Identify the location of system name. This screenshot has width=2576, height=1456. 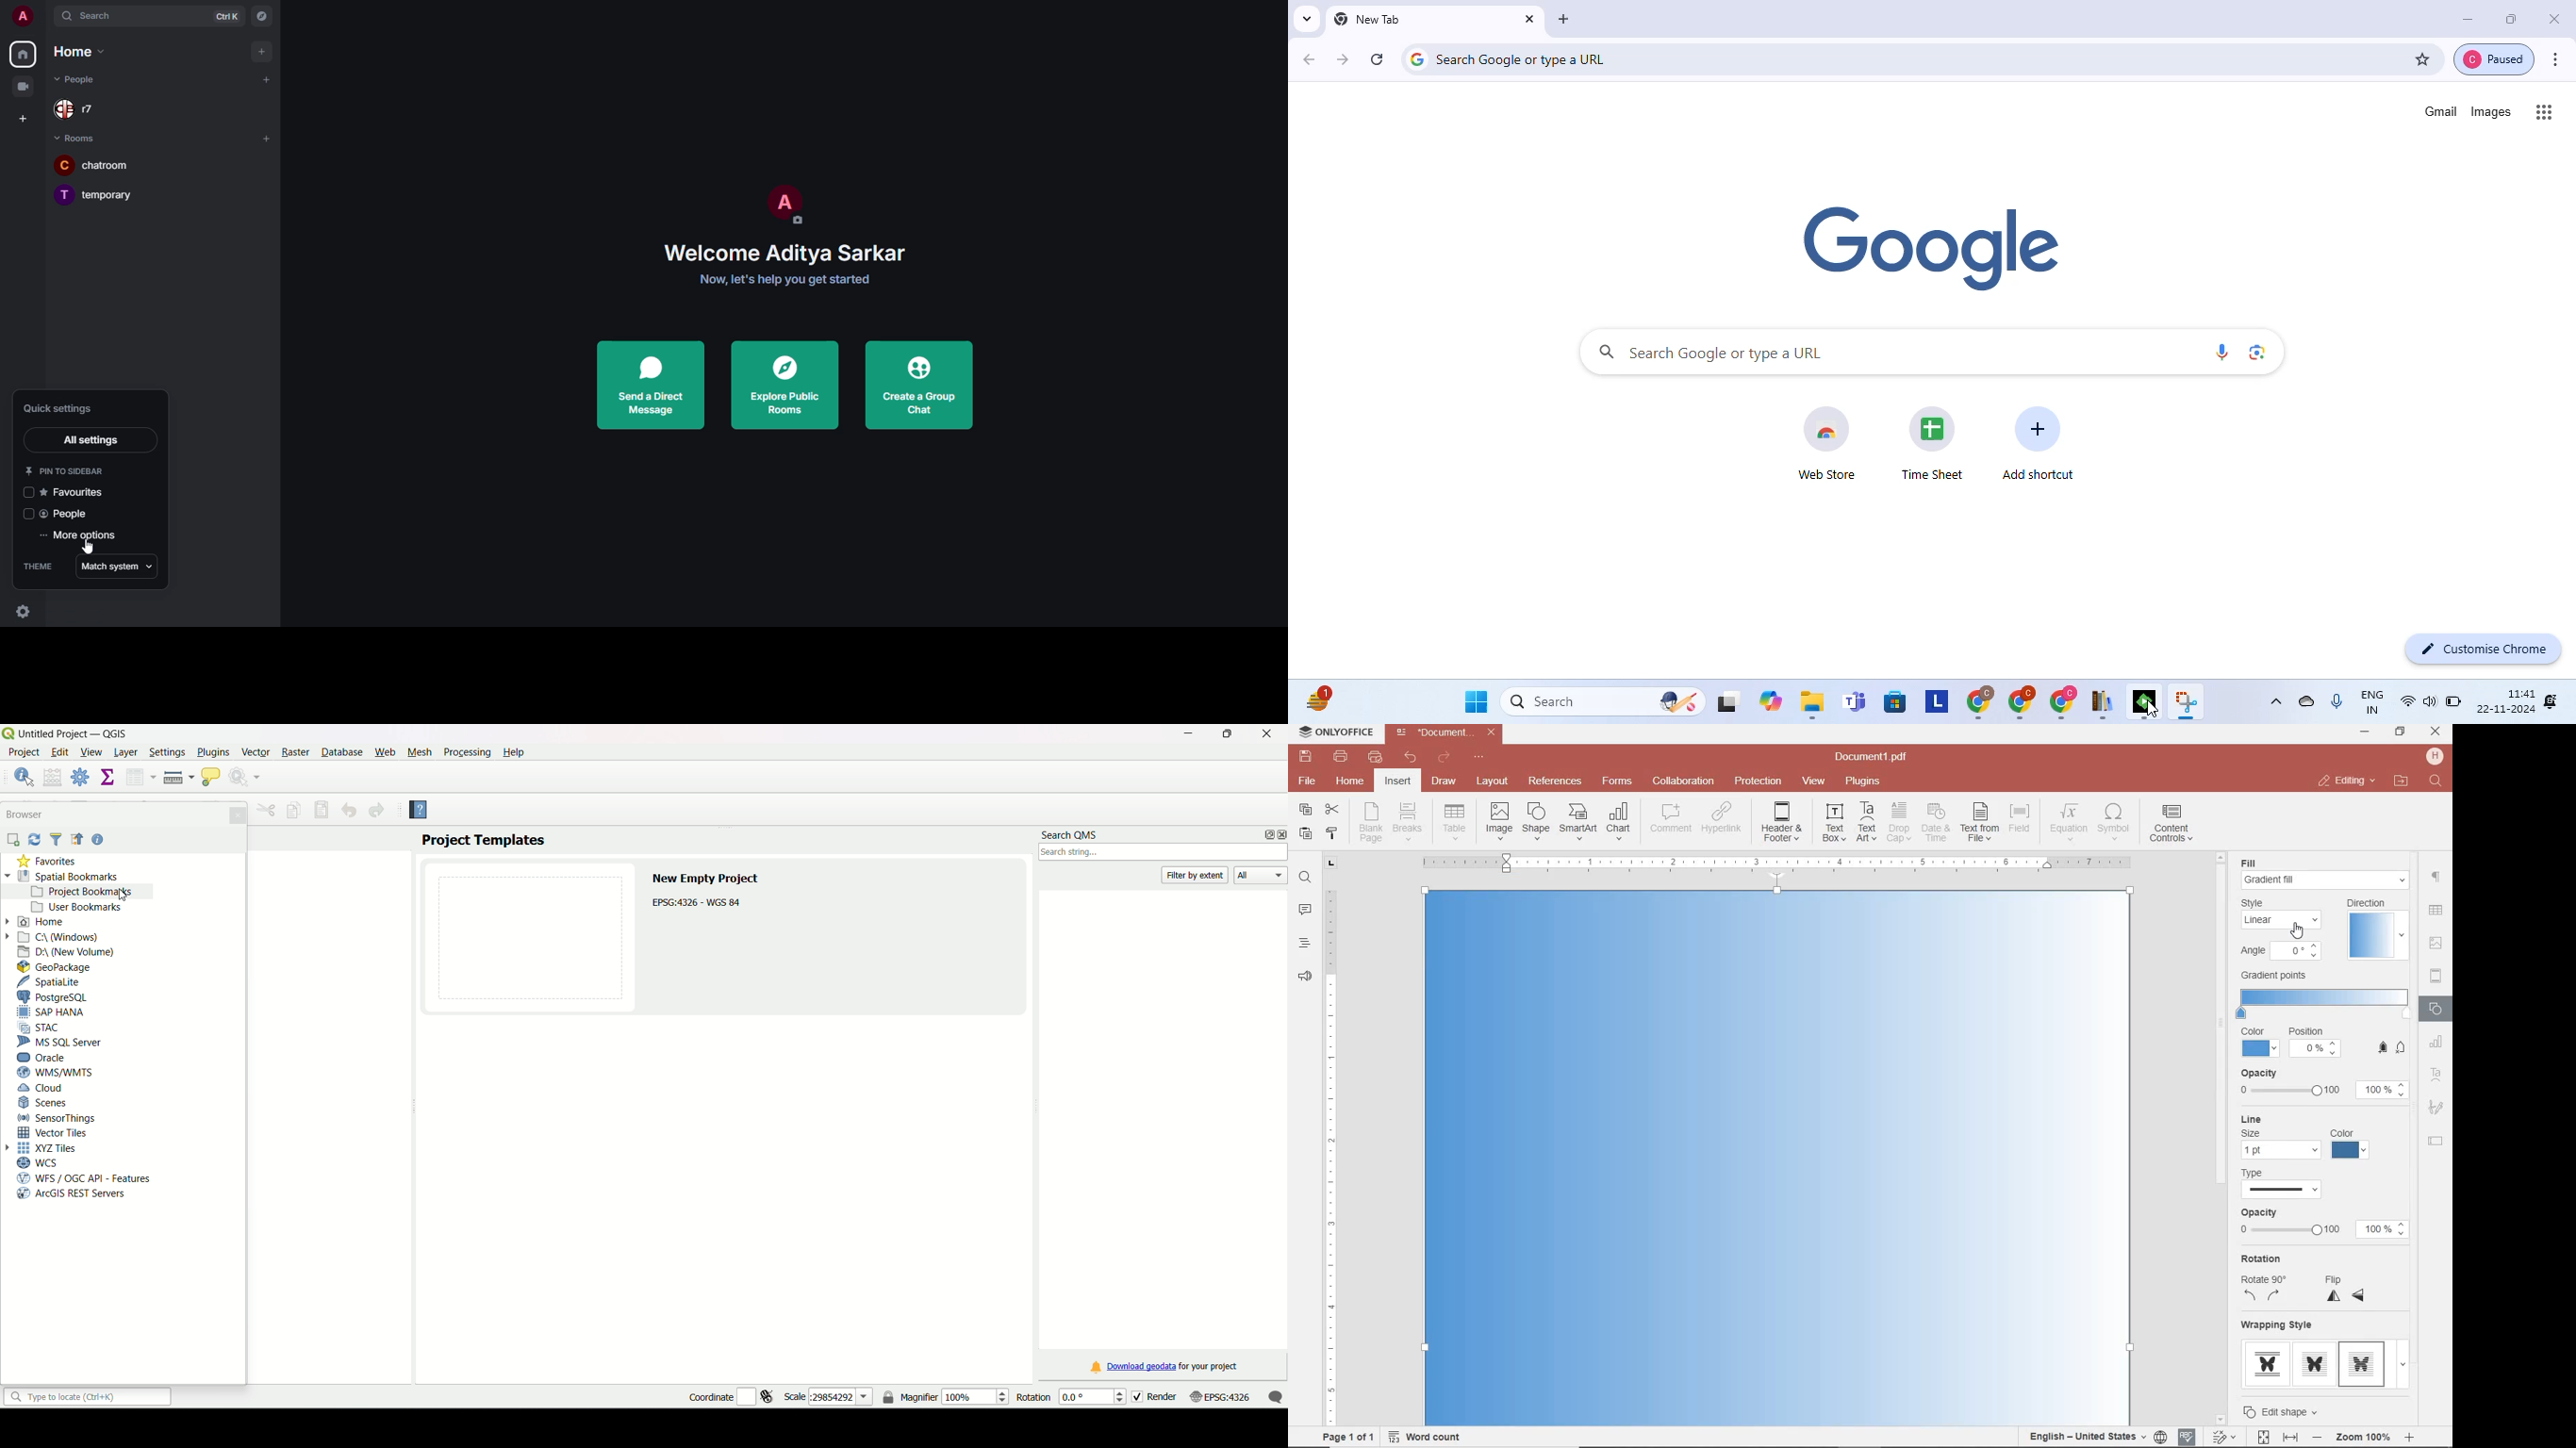
(1332, 733).